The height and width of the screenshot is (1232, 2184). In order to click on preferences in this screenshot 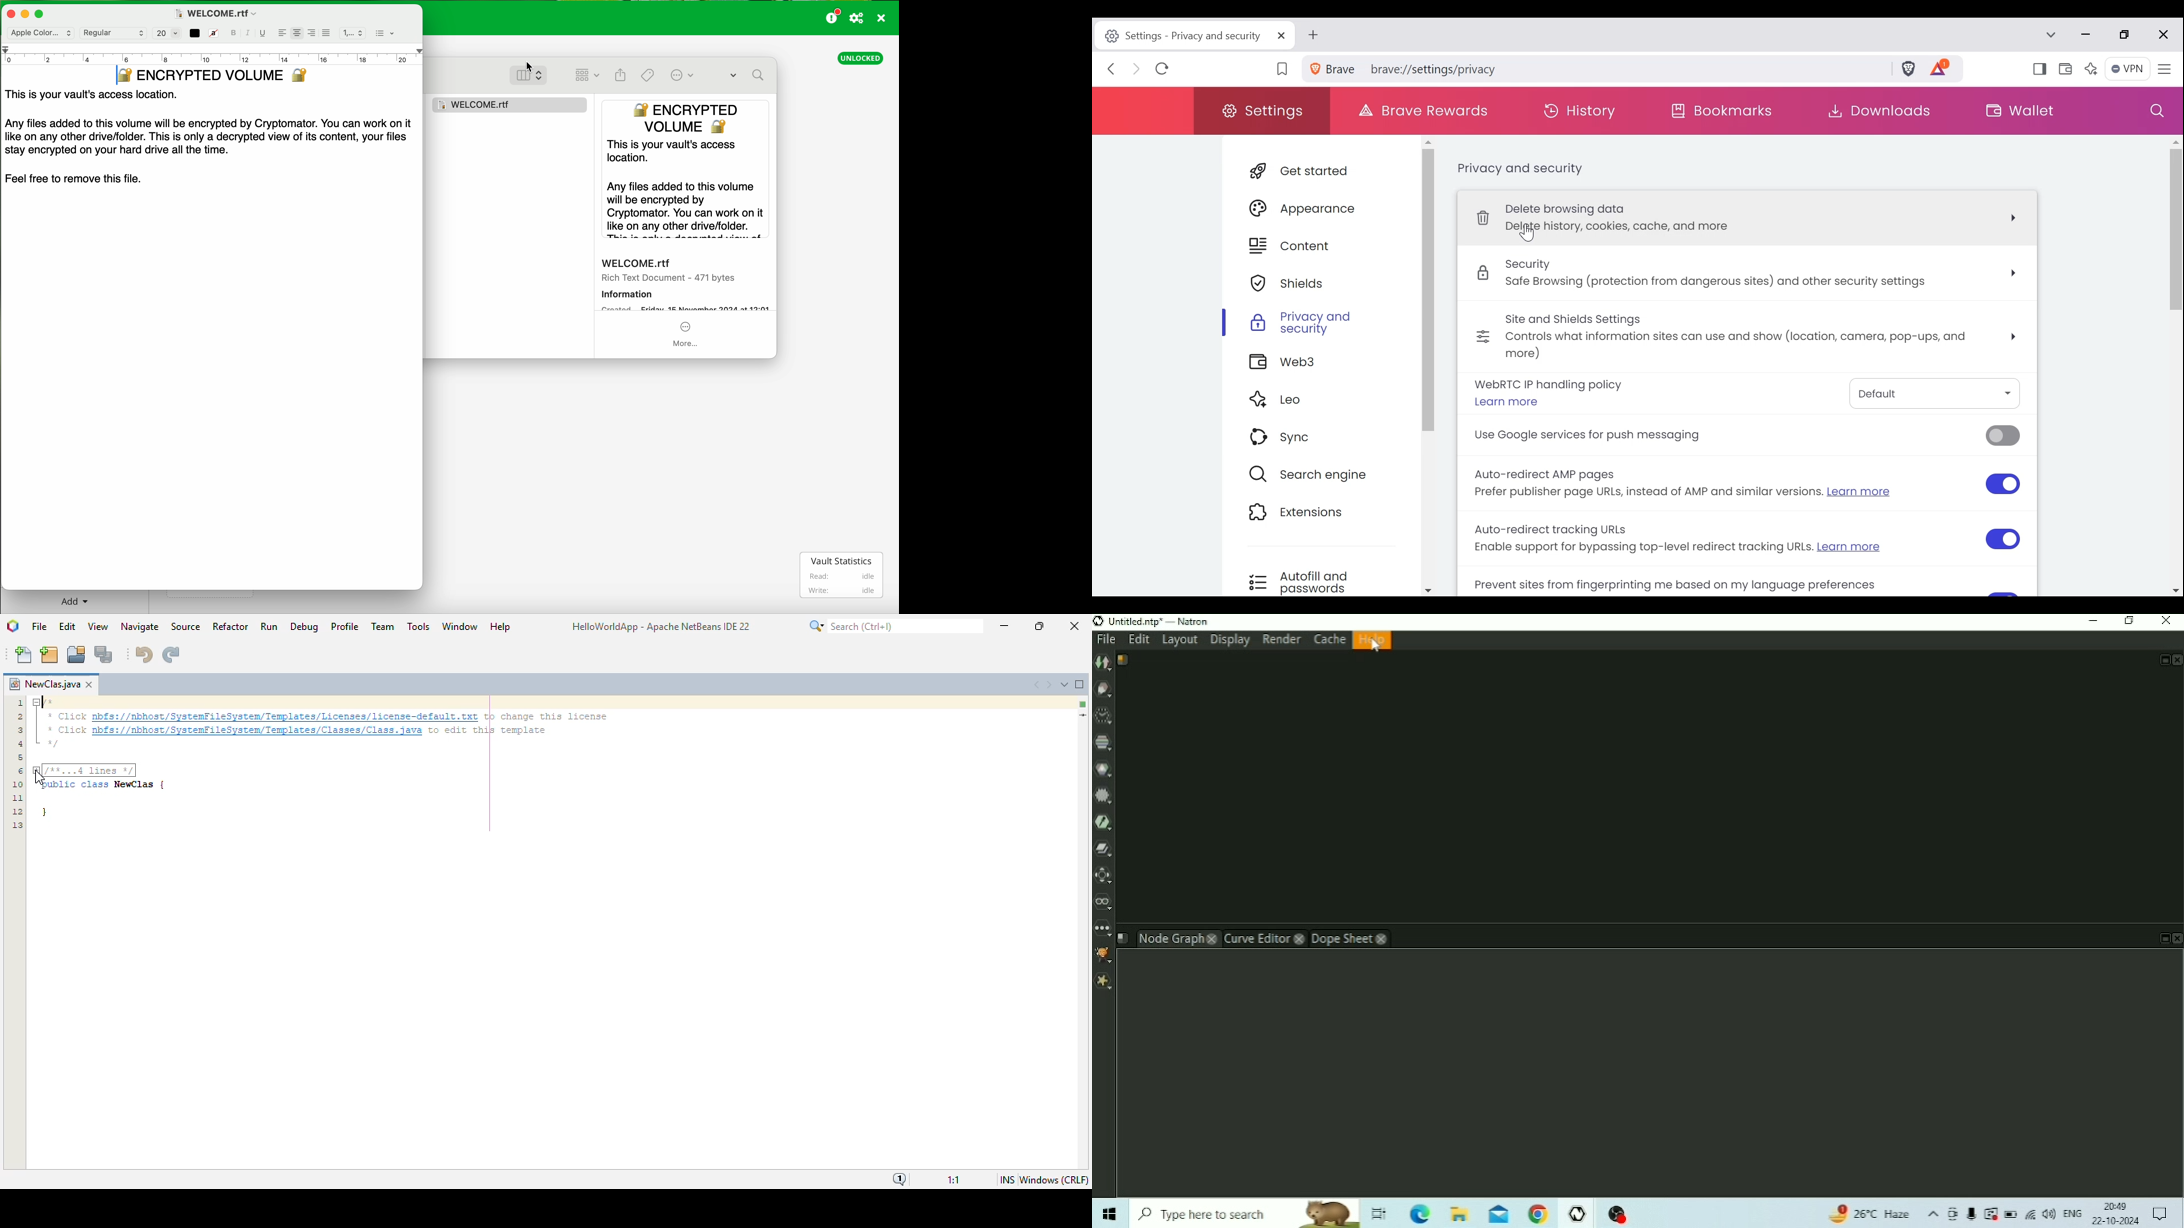, I will do `click(858, 18)`.